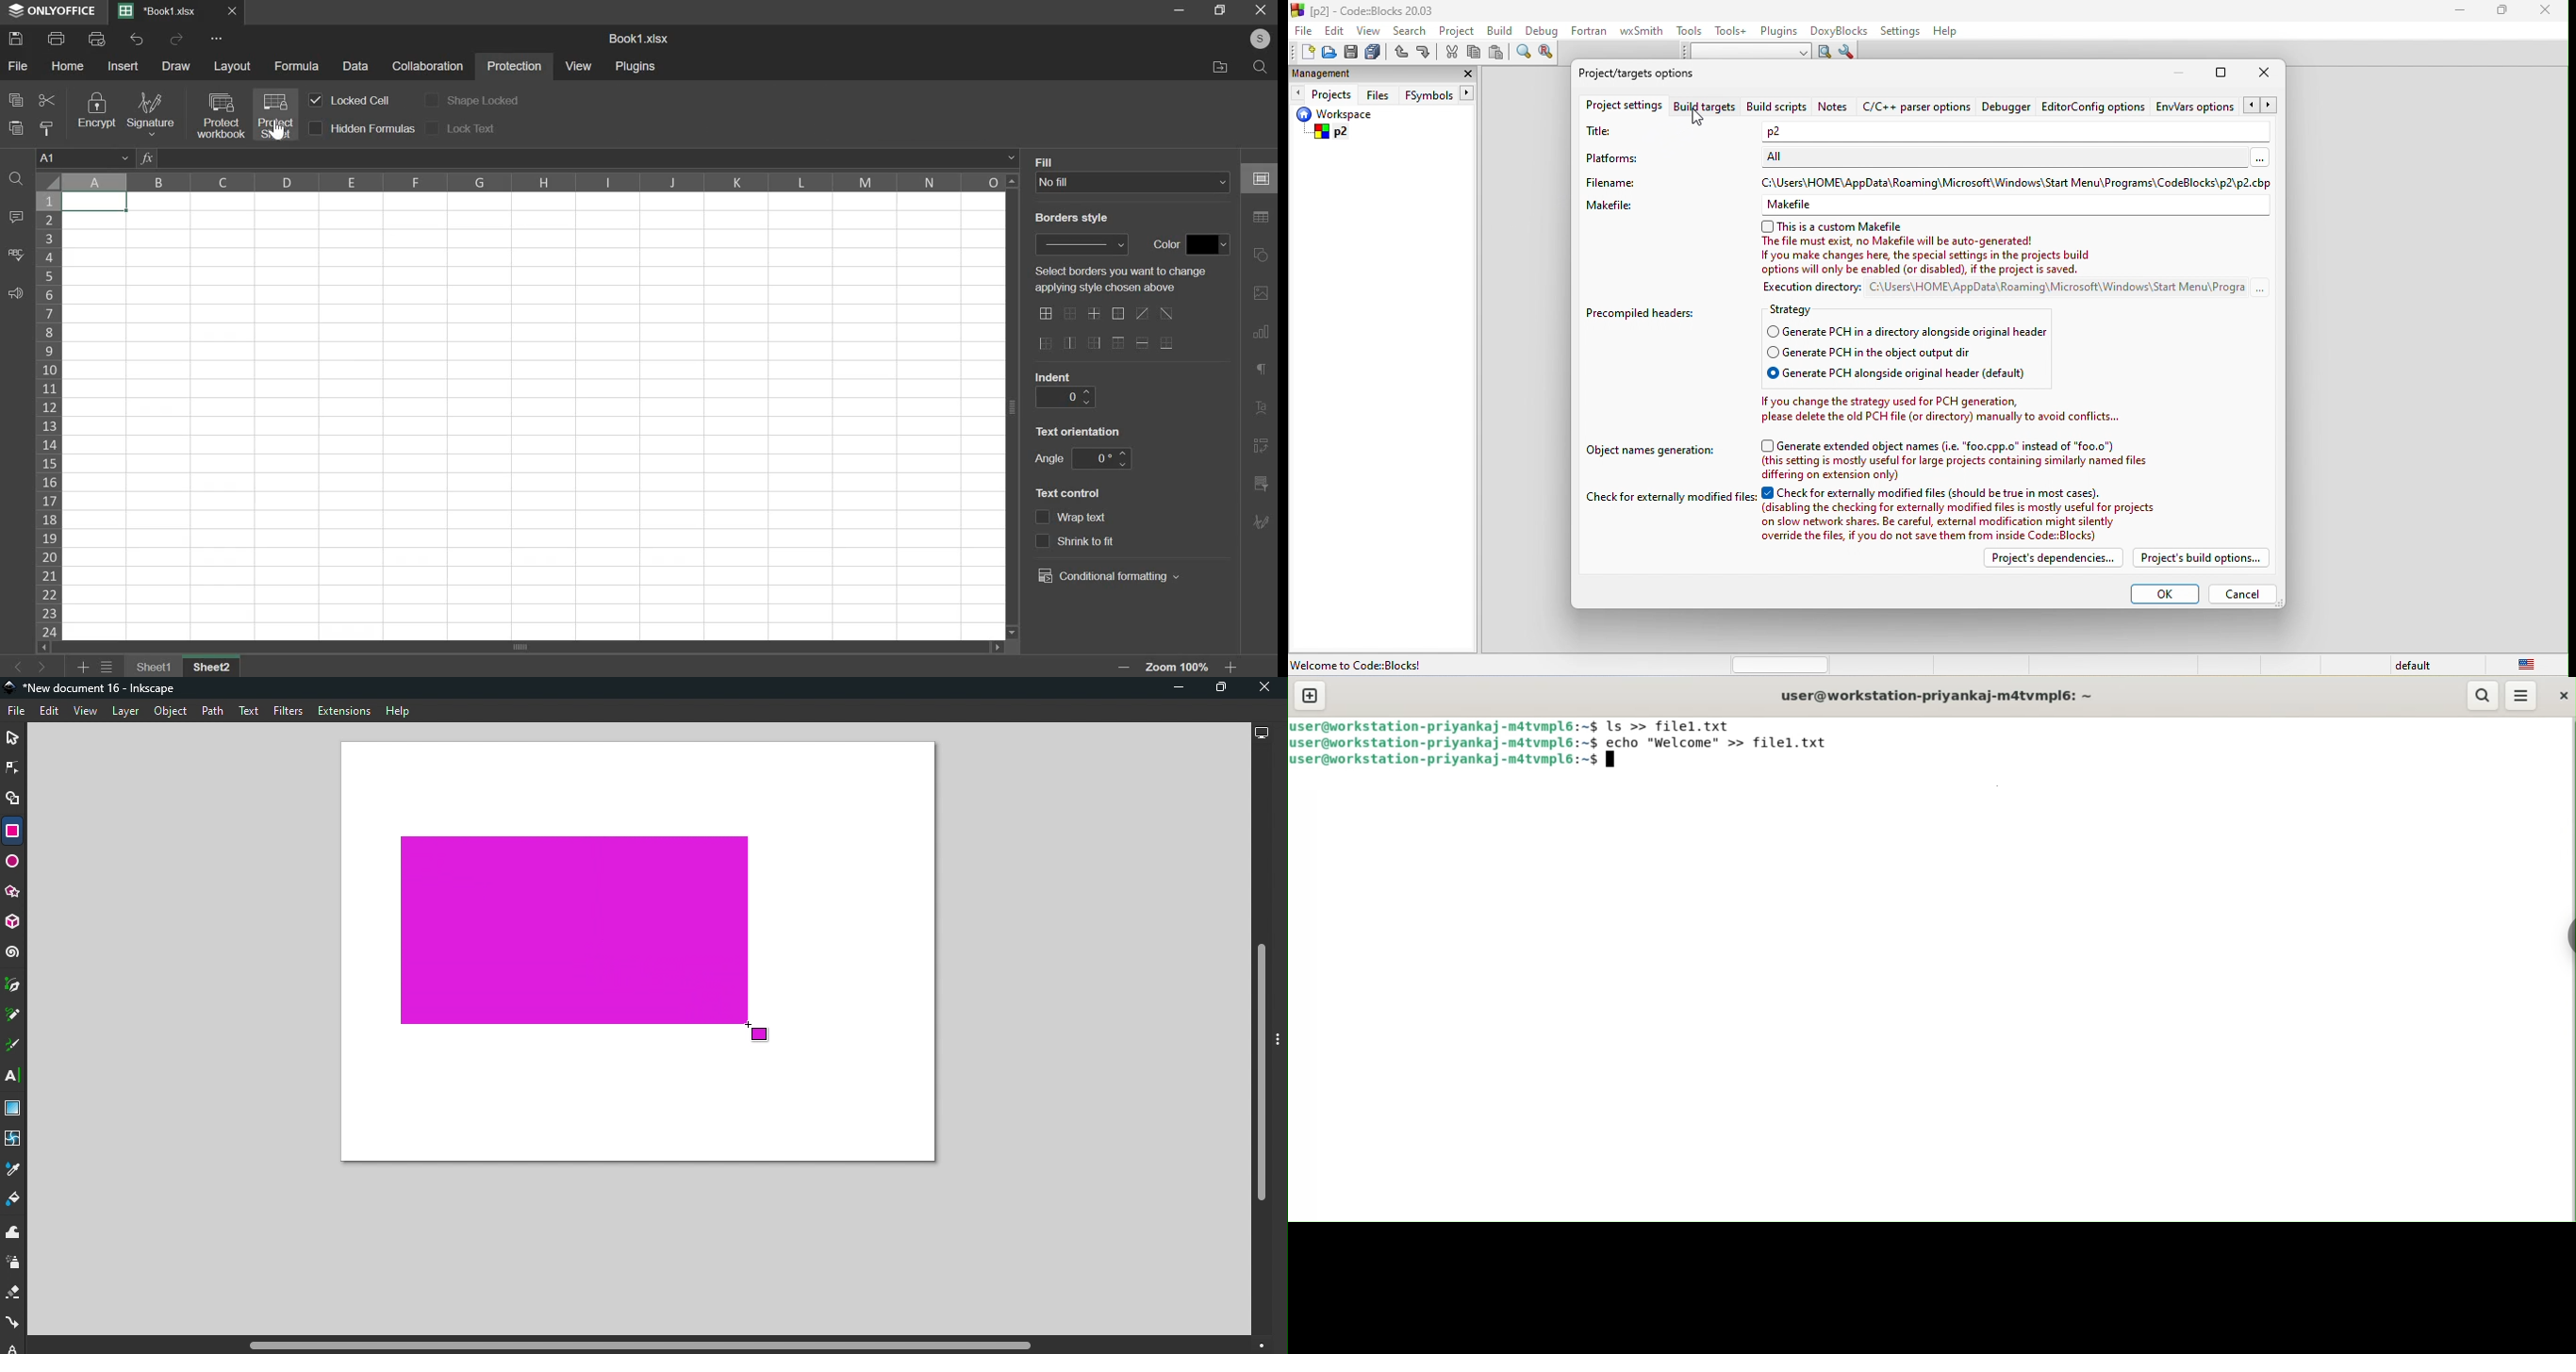 The image size is (2576, 1372). Describe the element at coordinates (1379, 94) in the screenshot. I see `files` at that location.